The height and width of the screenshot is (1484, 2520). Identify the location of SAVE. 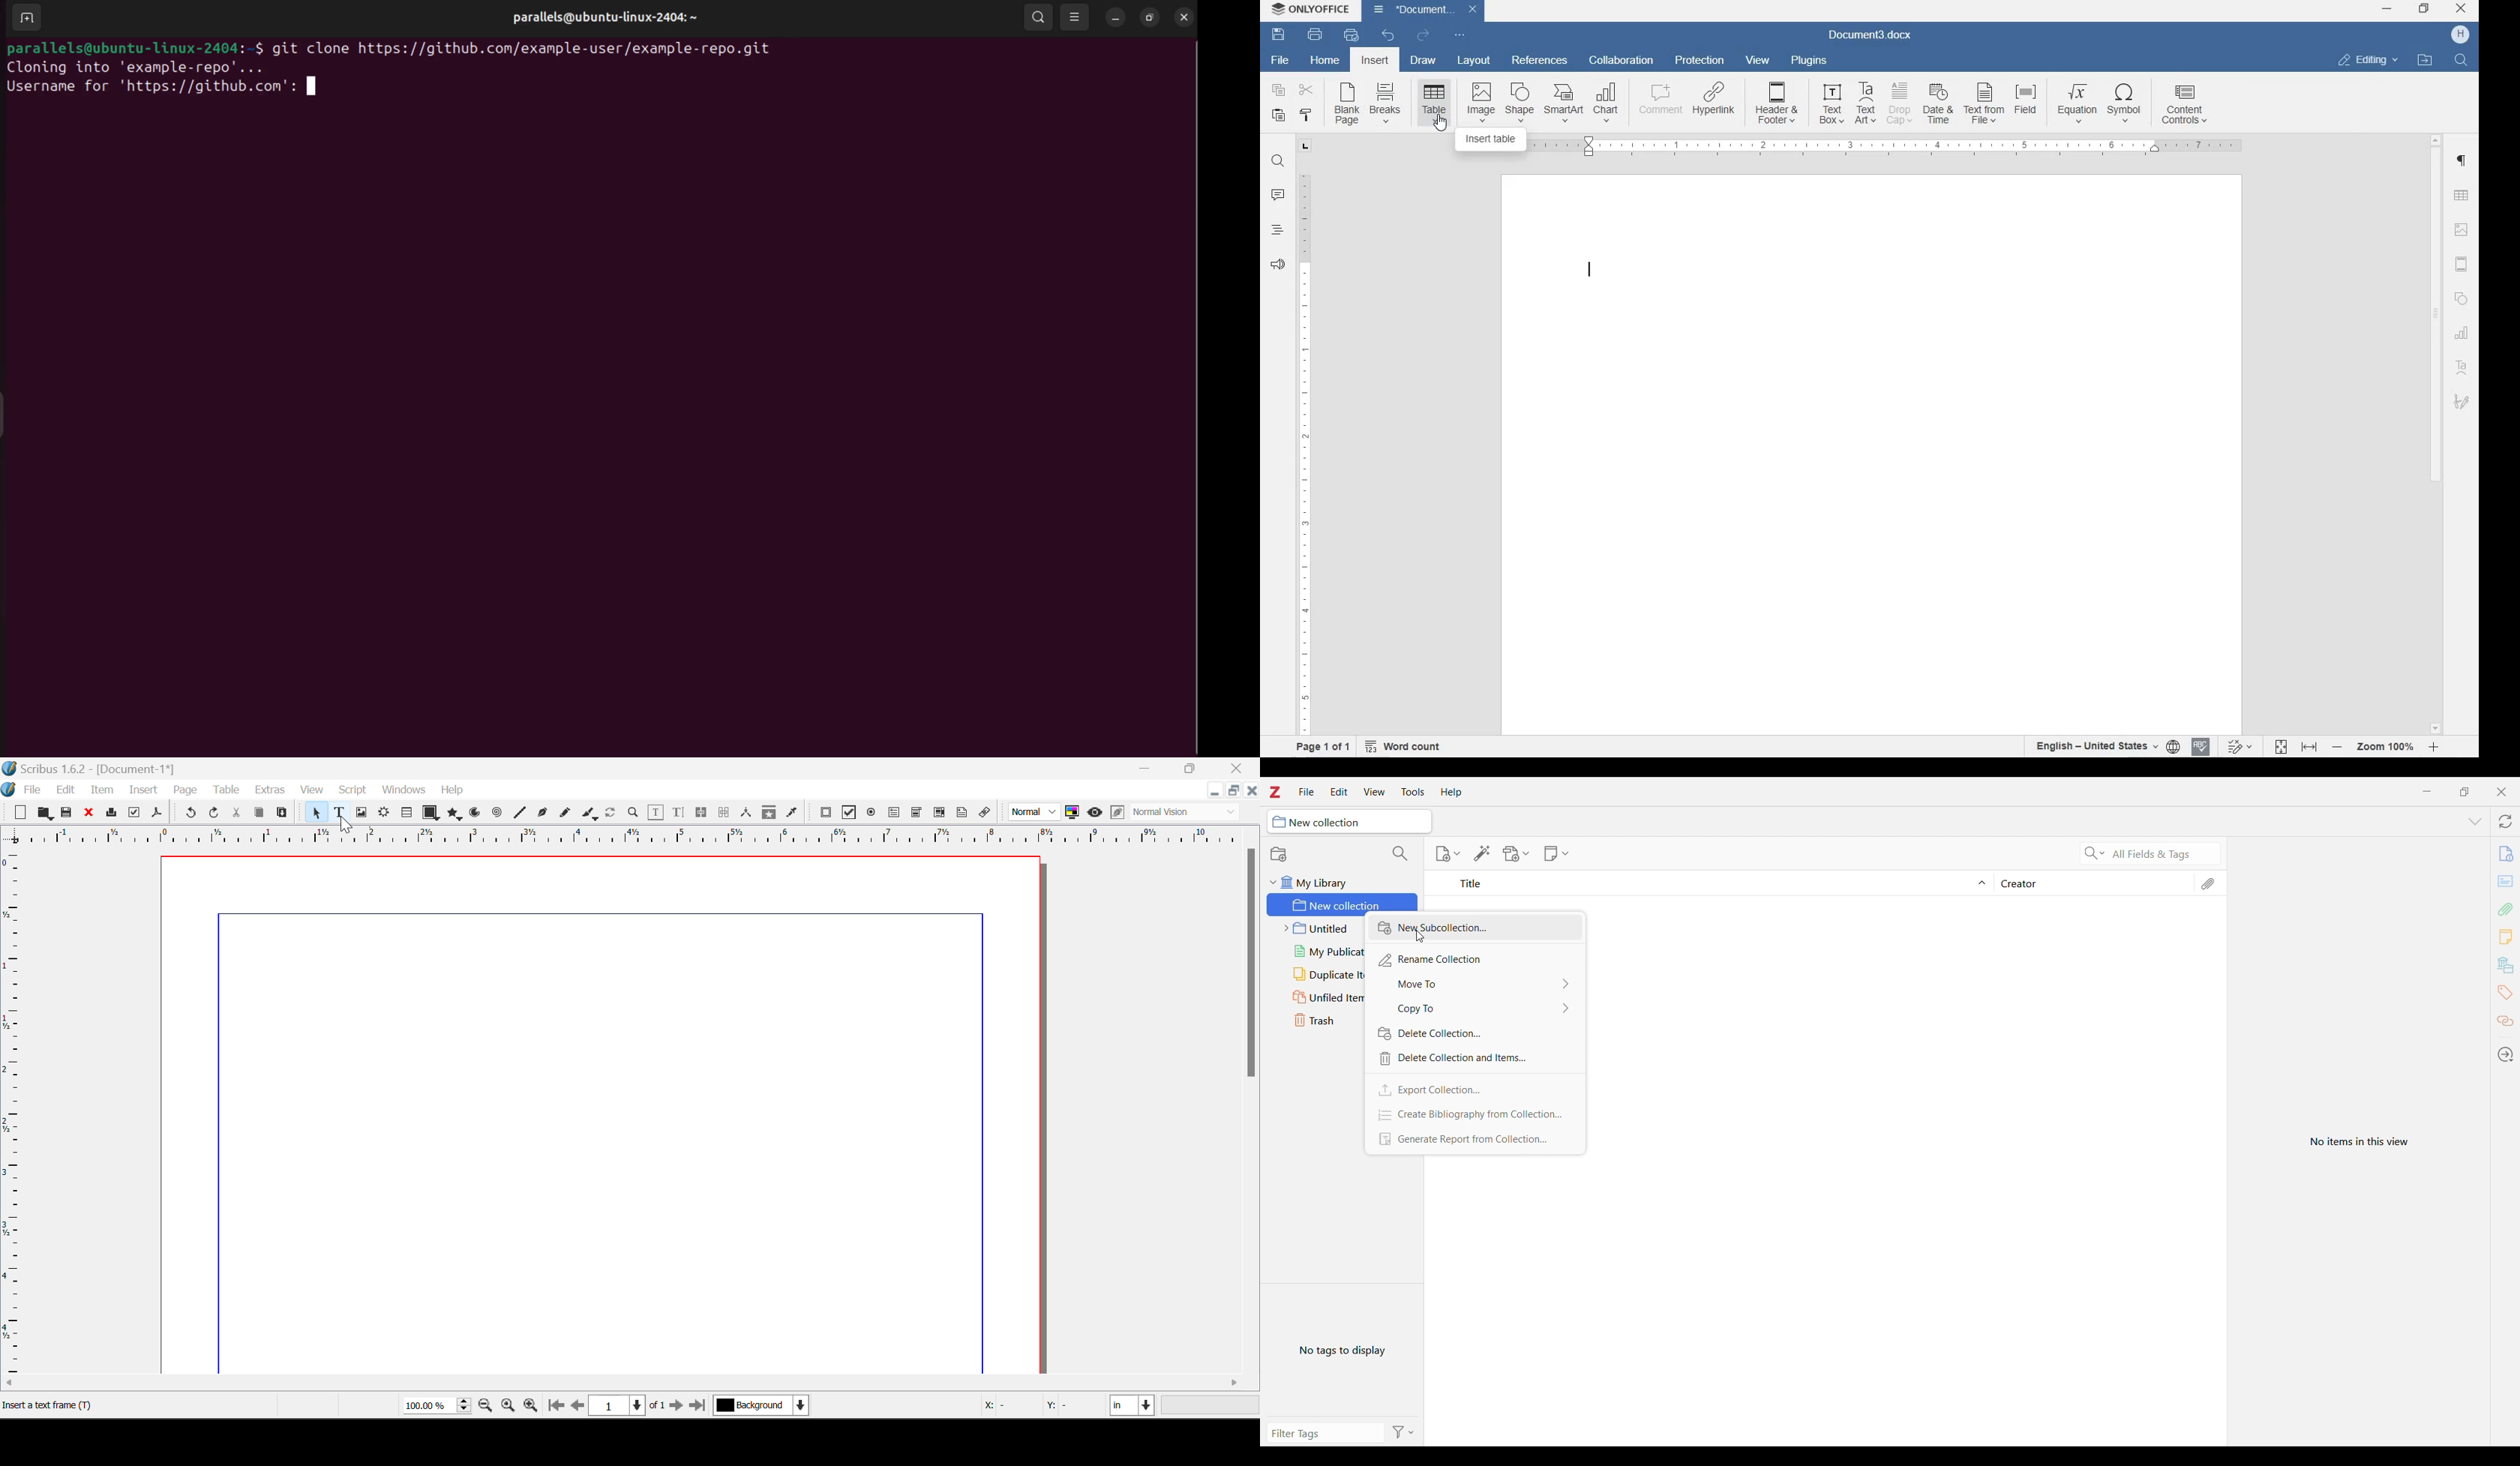
(1280, 33).